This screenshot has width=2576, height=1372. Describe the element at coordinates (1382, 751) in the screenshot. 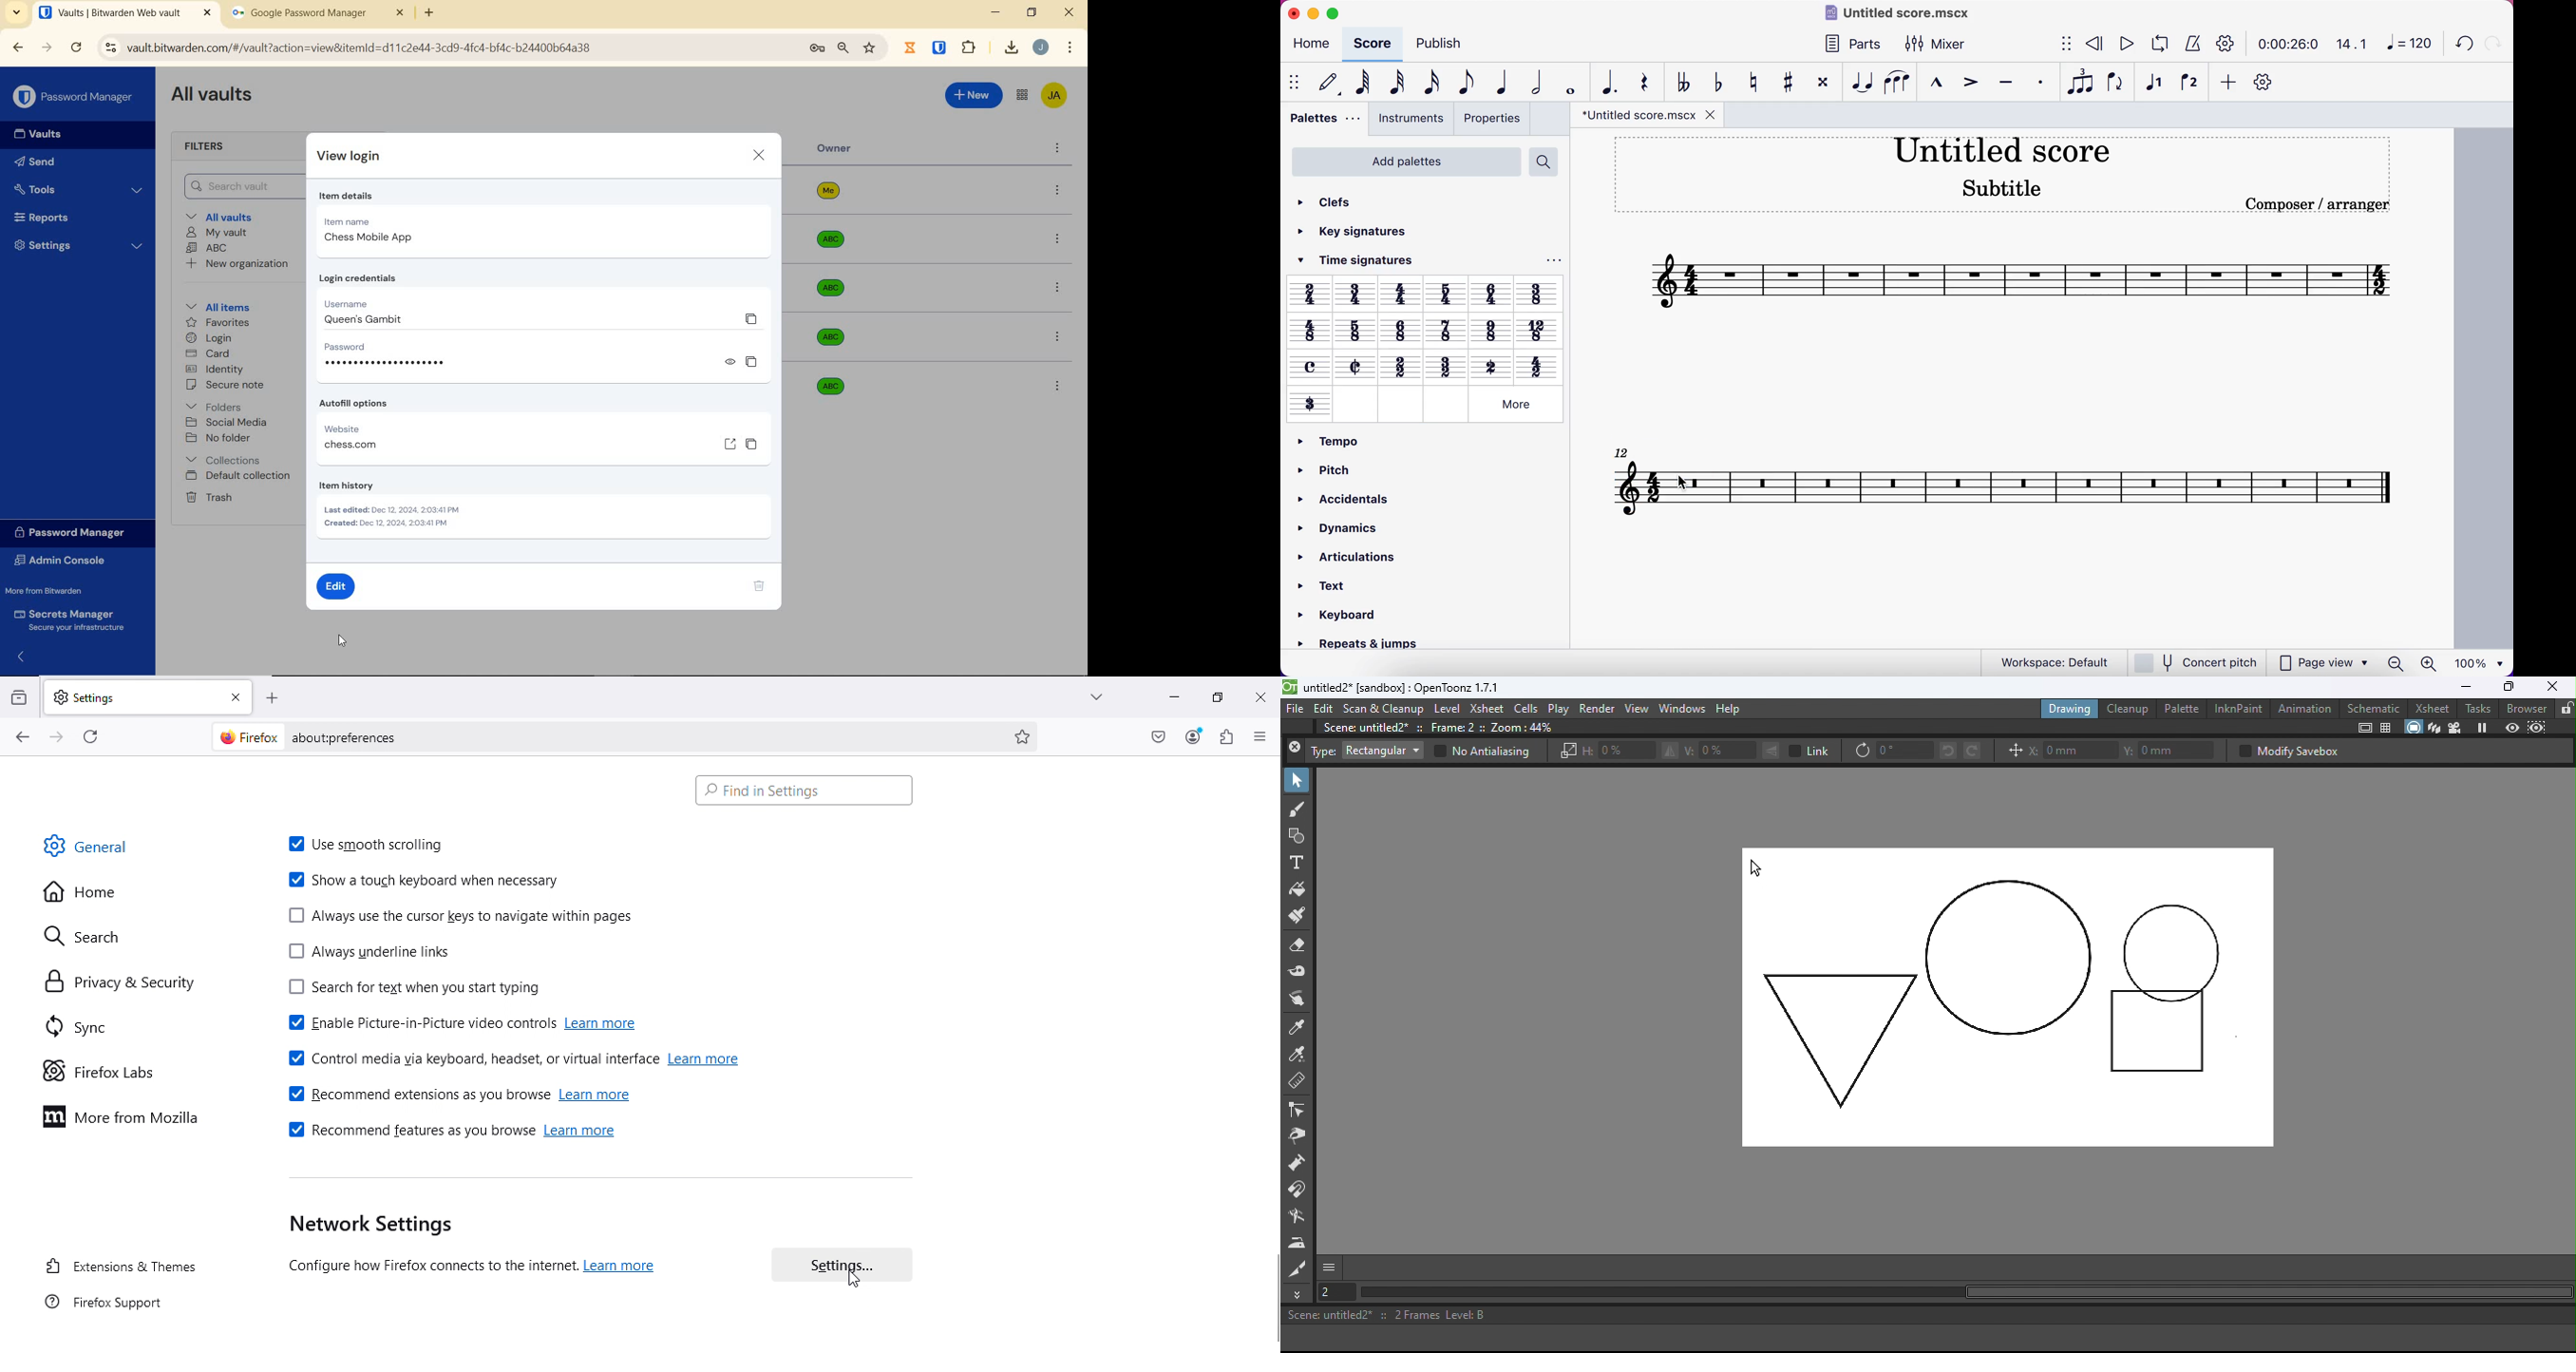

I see `Rectangular` at that location.